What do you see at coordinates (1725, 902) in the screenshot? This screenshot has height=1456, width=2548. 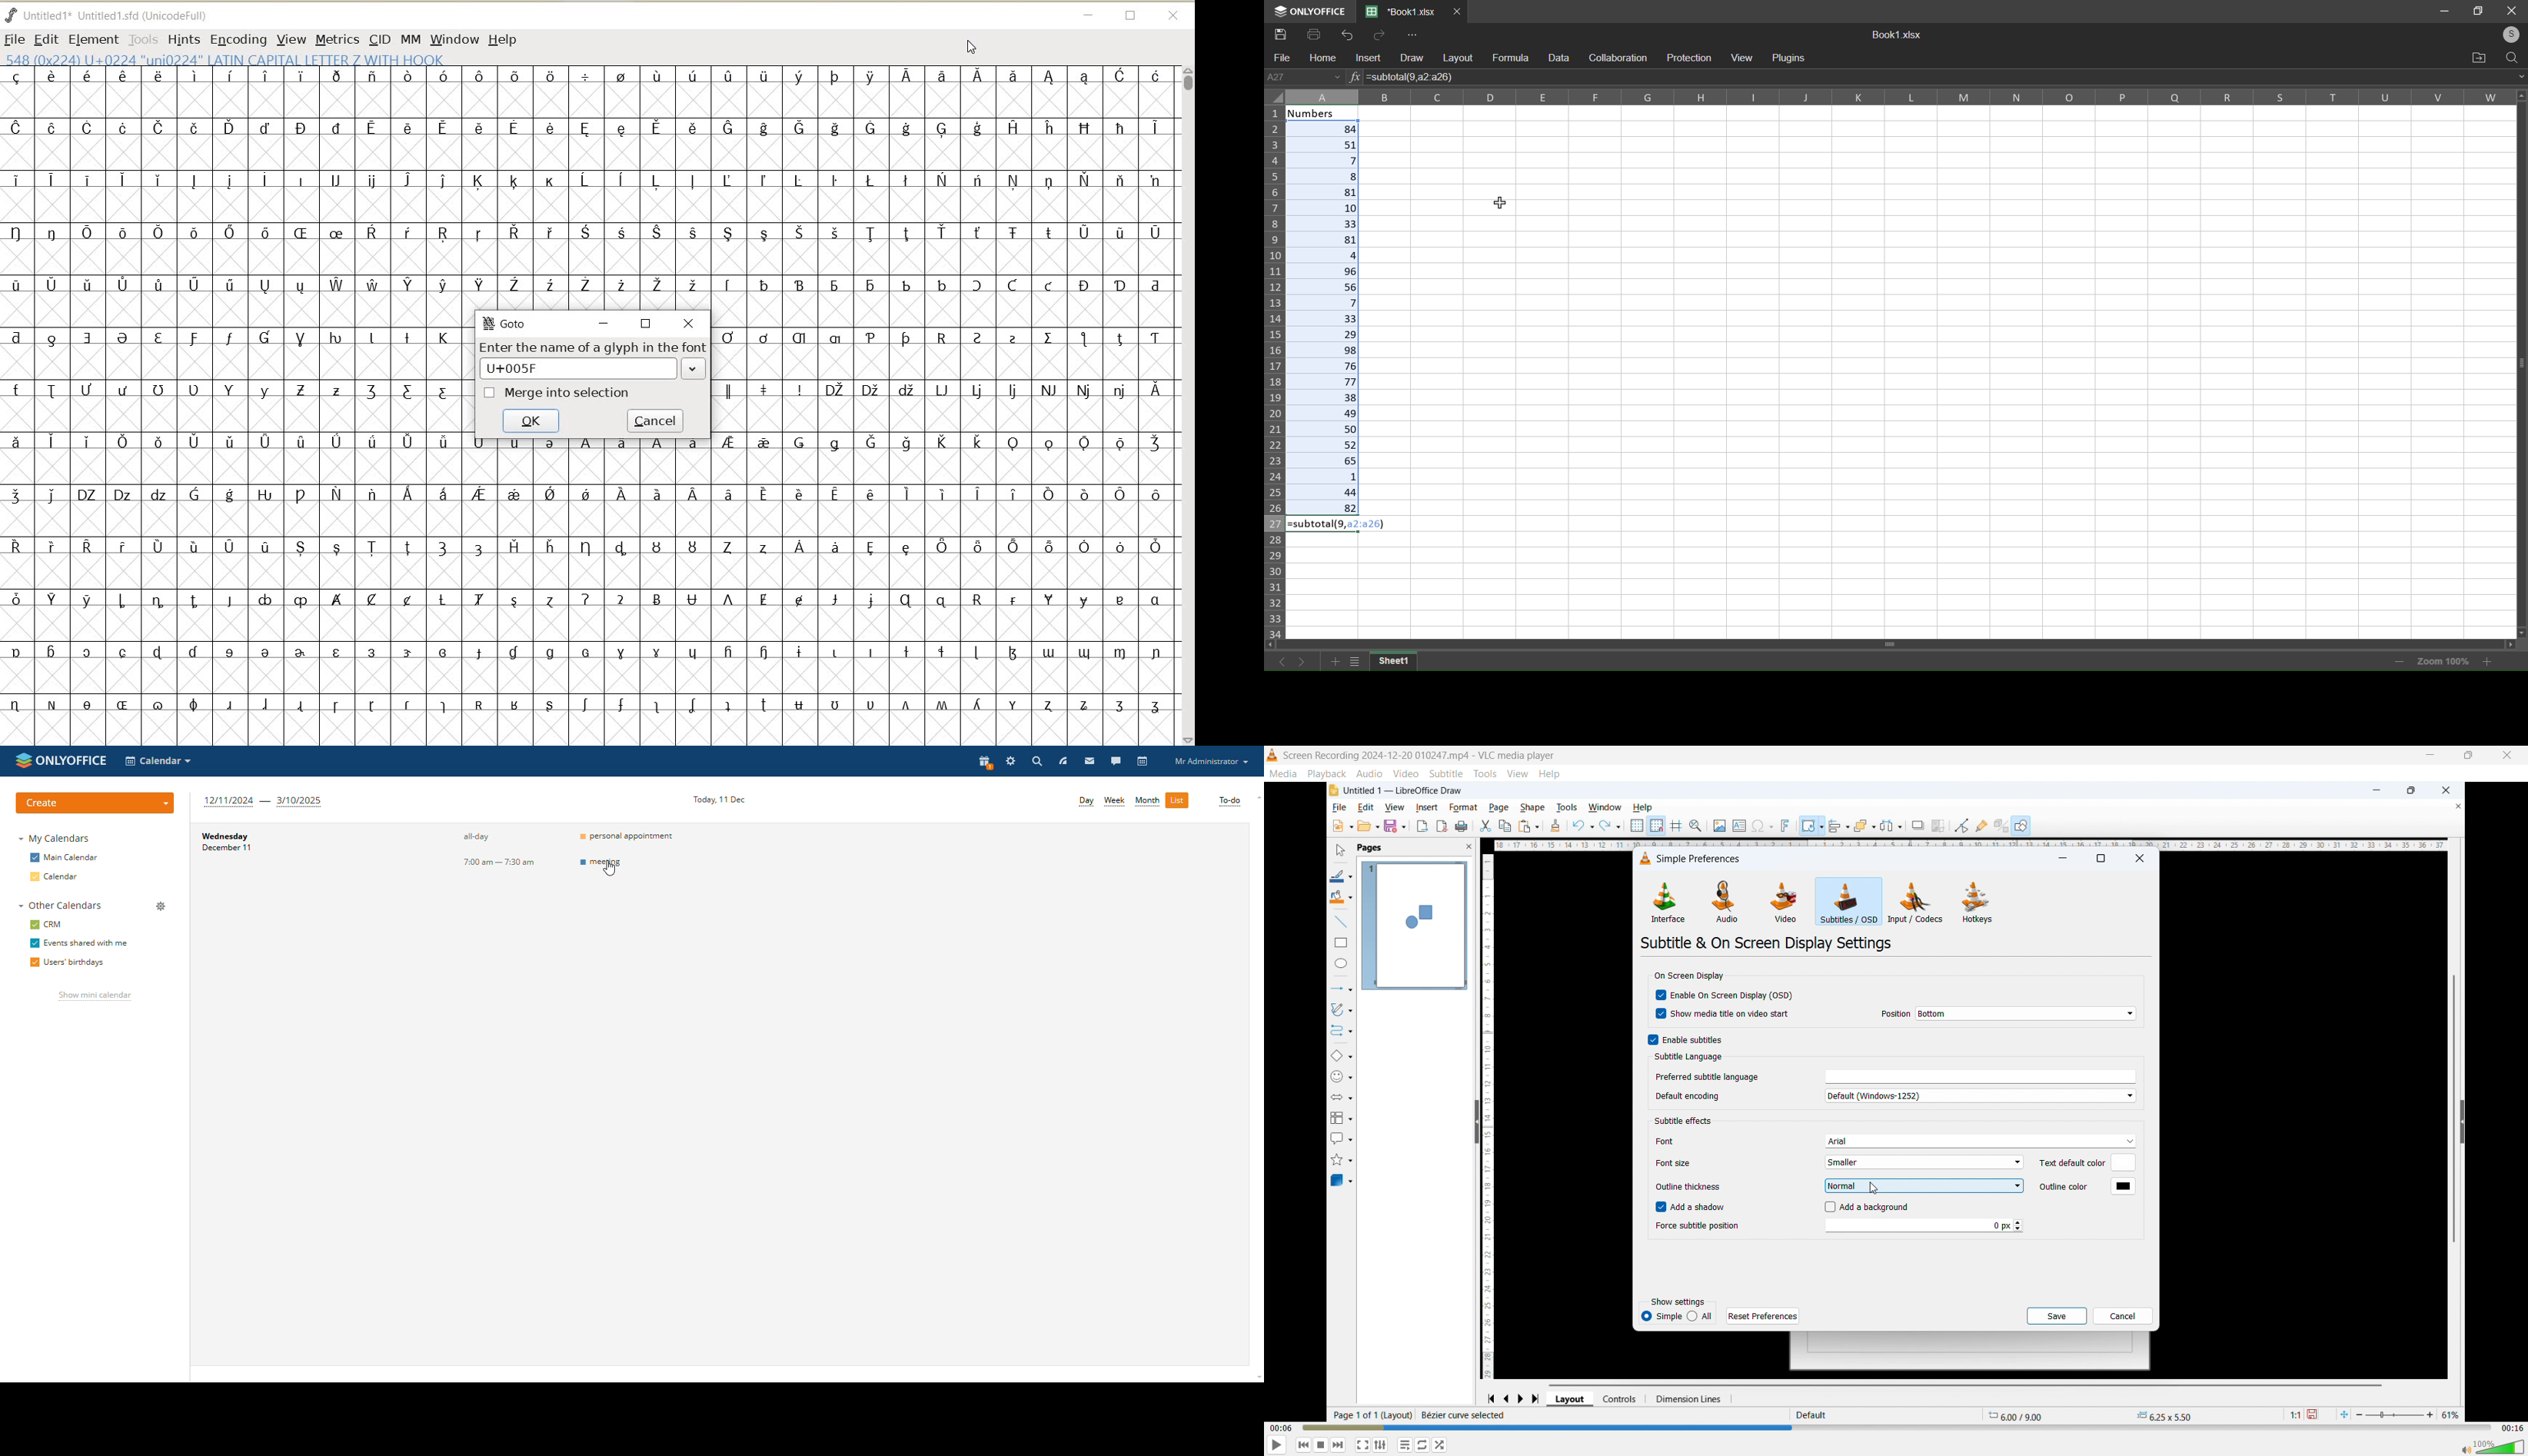 I see `Audio ` at bounding box center [1725, 902].